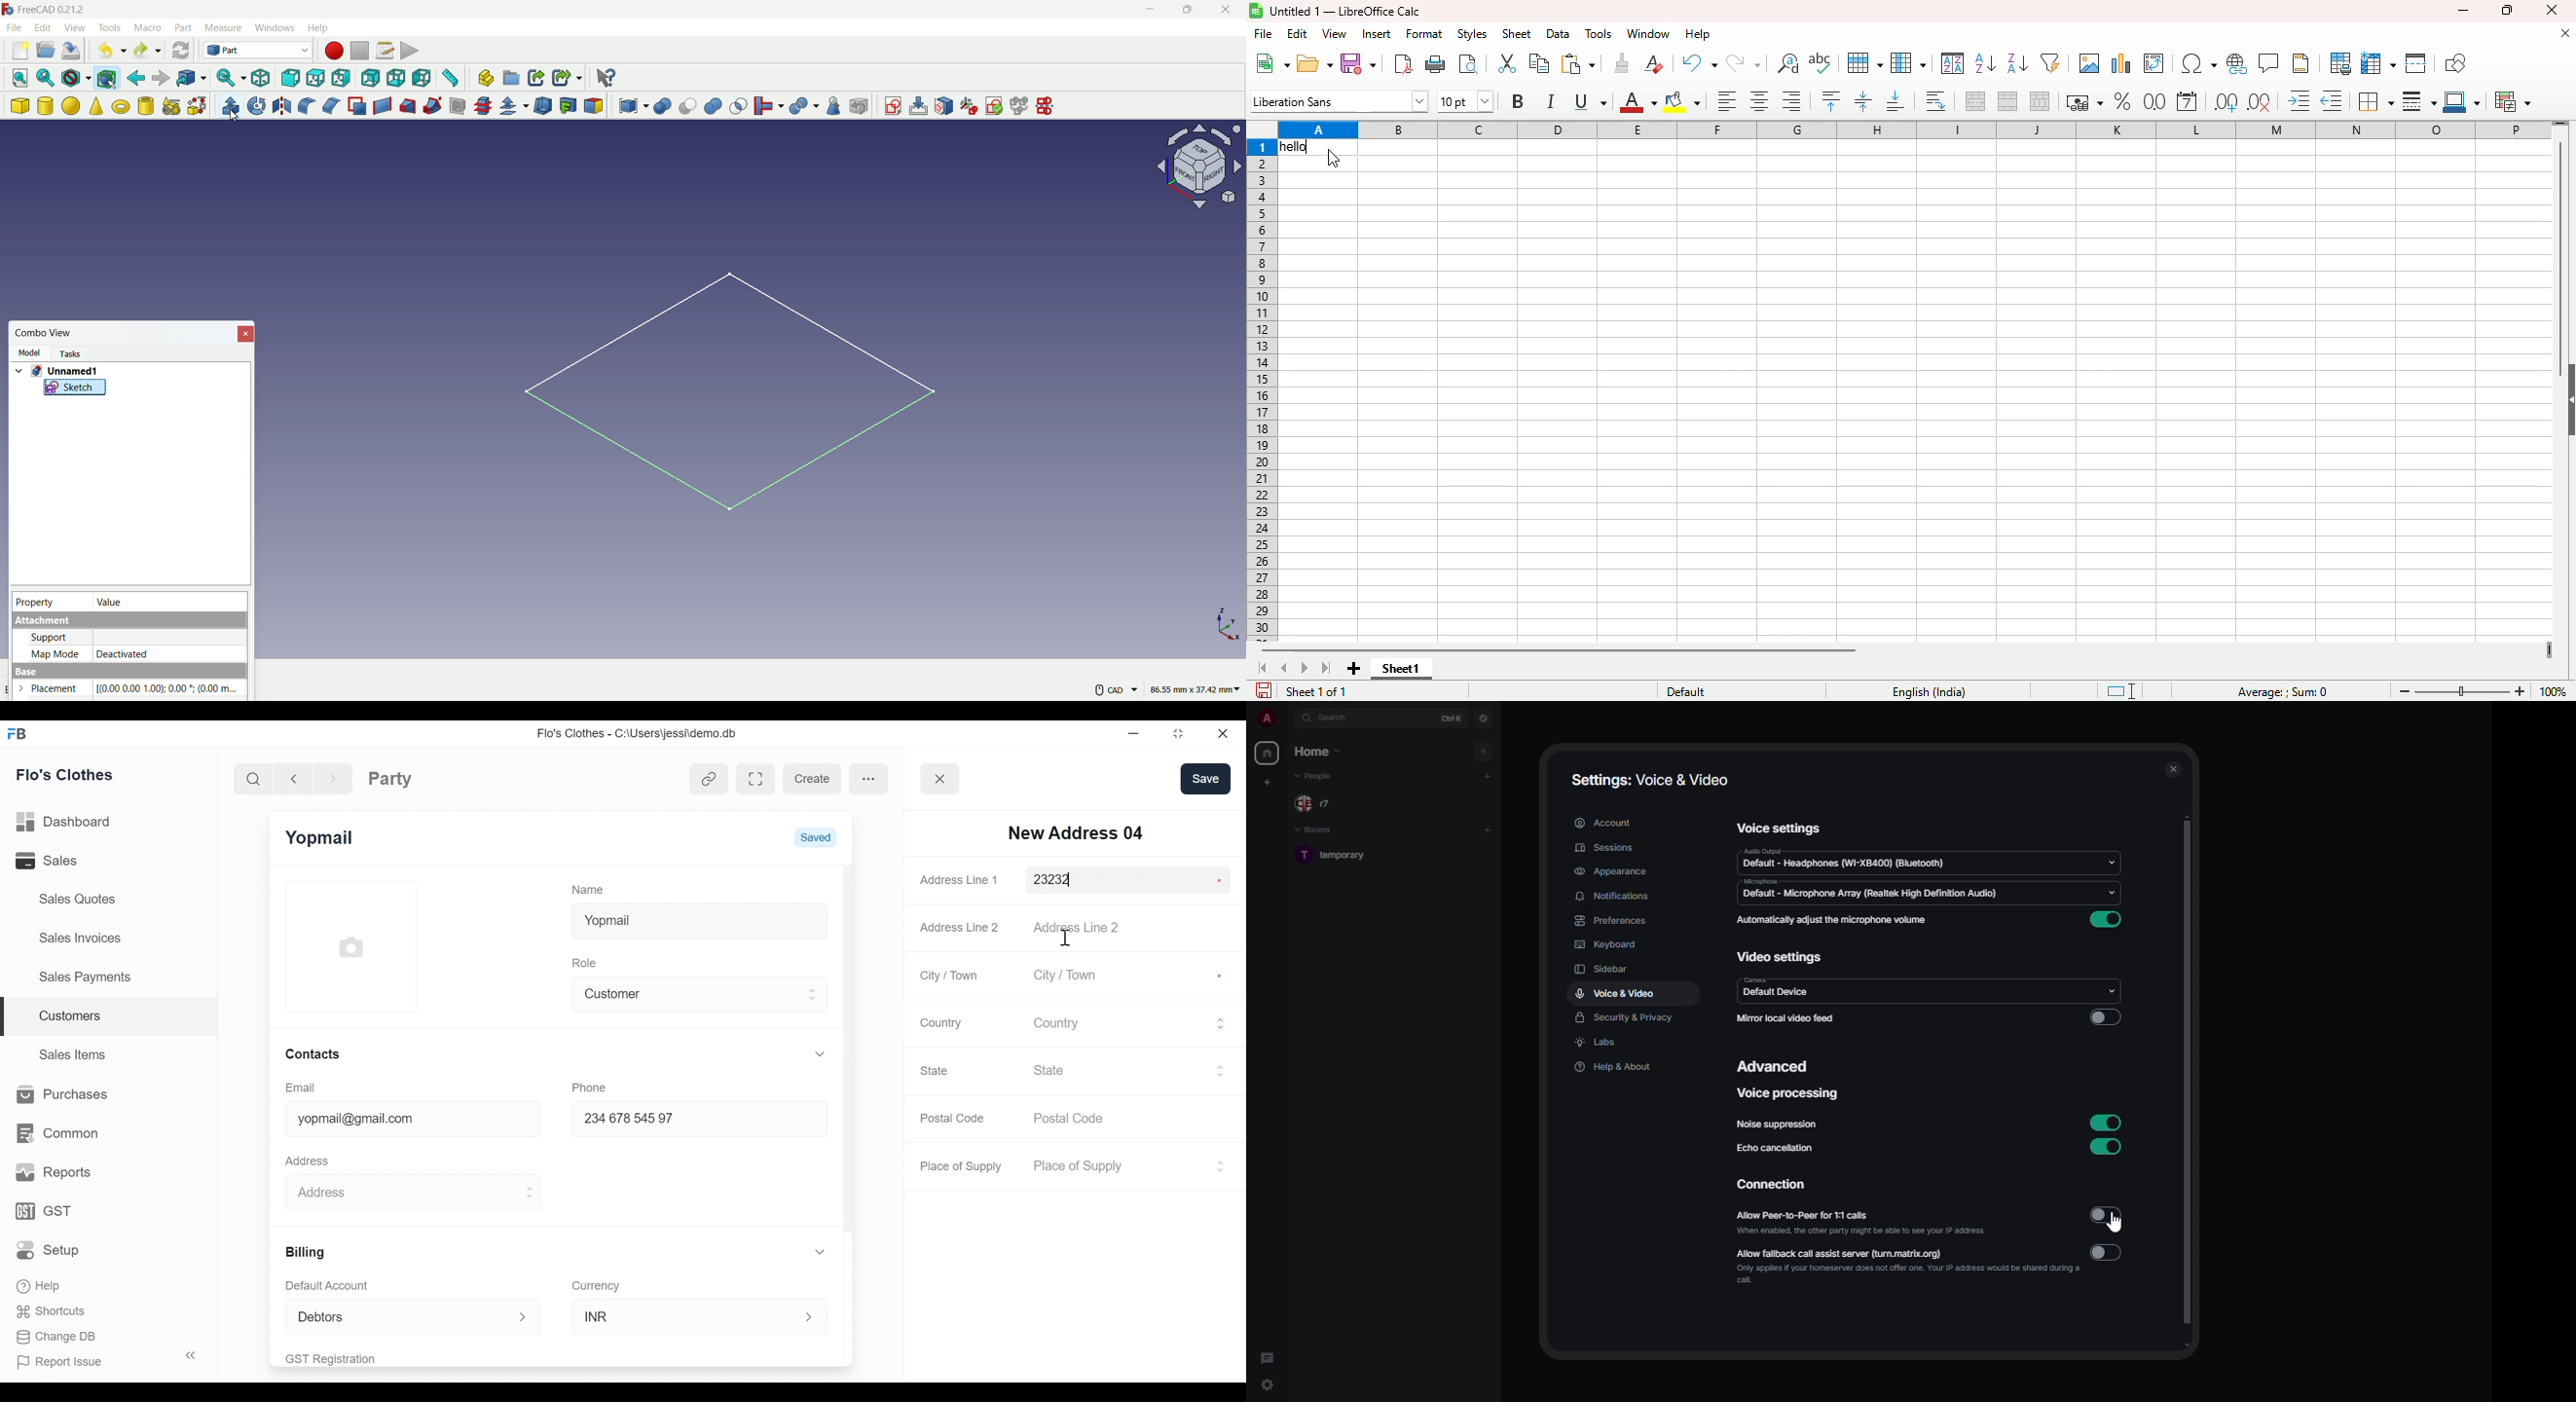 This screenshot has height=1428, width=2576. What do you see at coordinates (1830, 100) in the screenshot?
I see `align top` at bounding box center [1830, 100].